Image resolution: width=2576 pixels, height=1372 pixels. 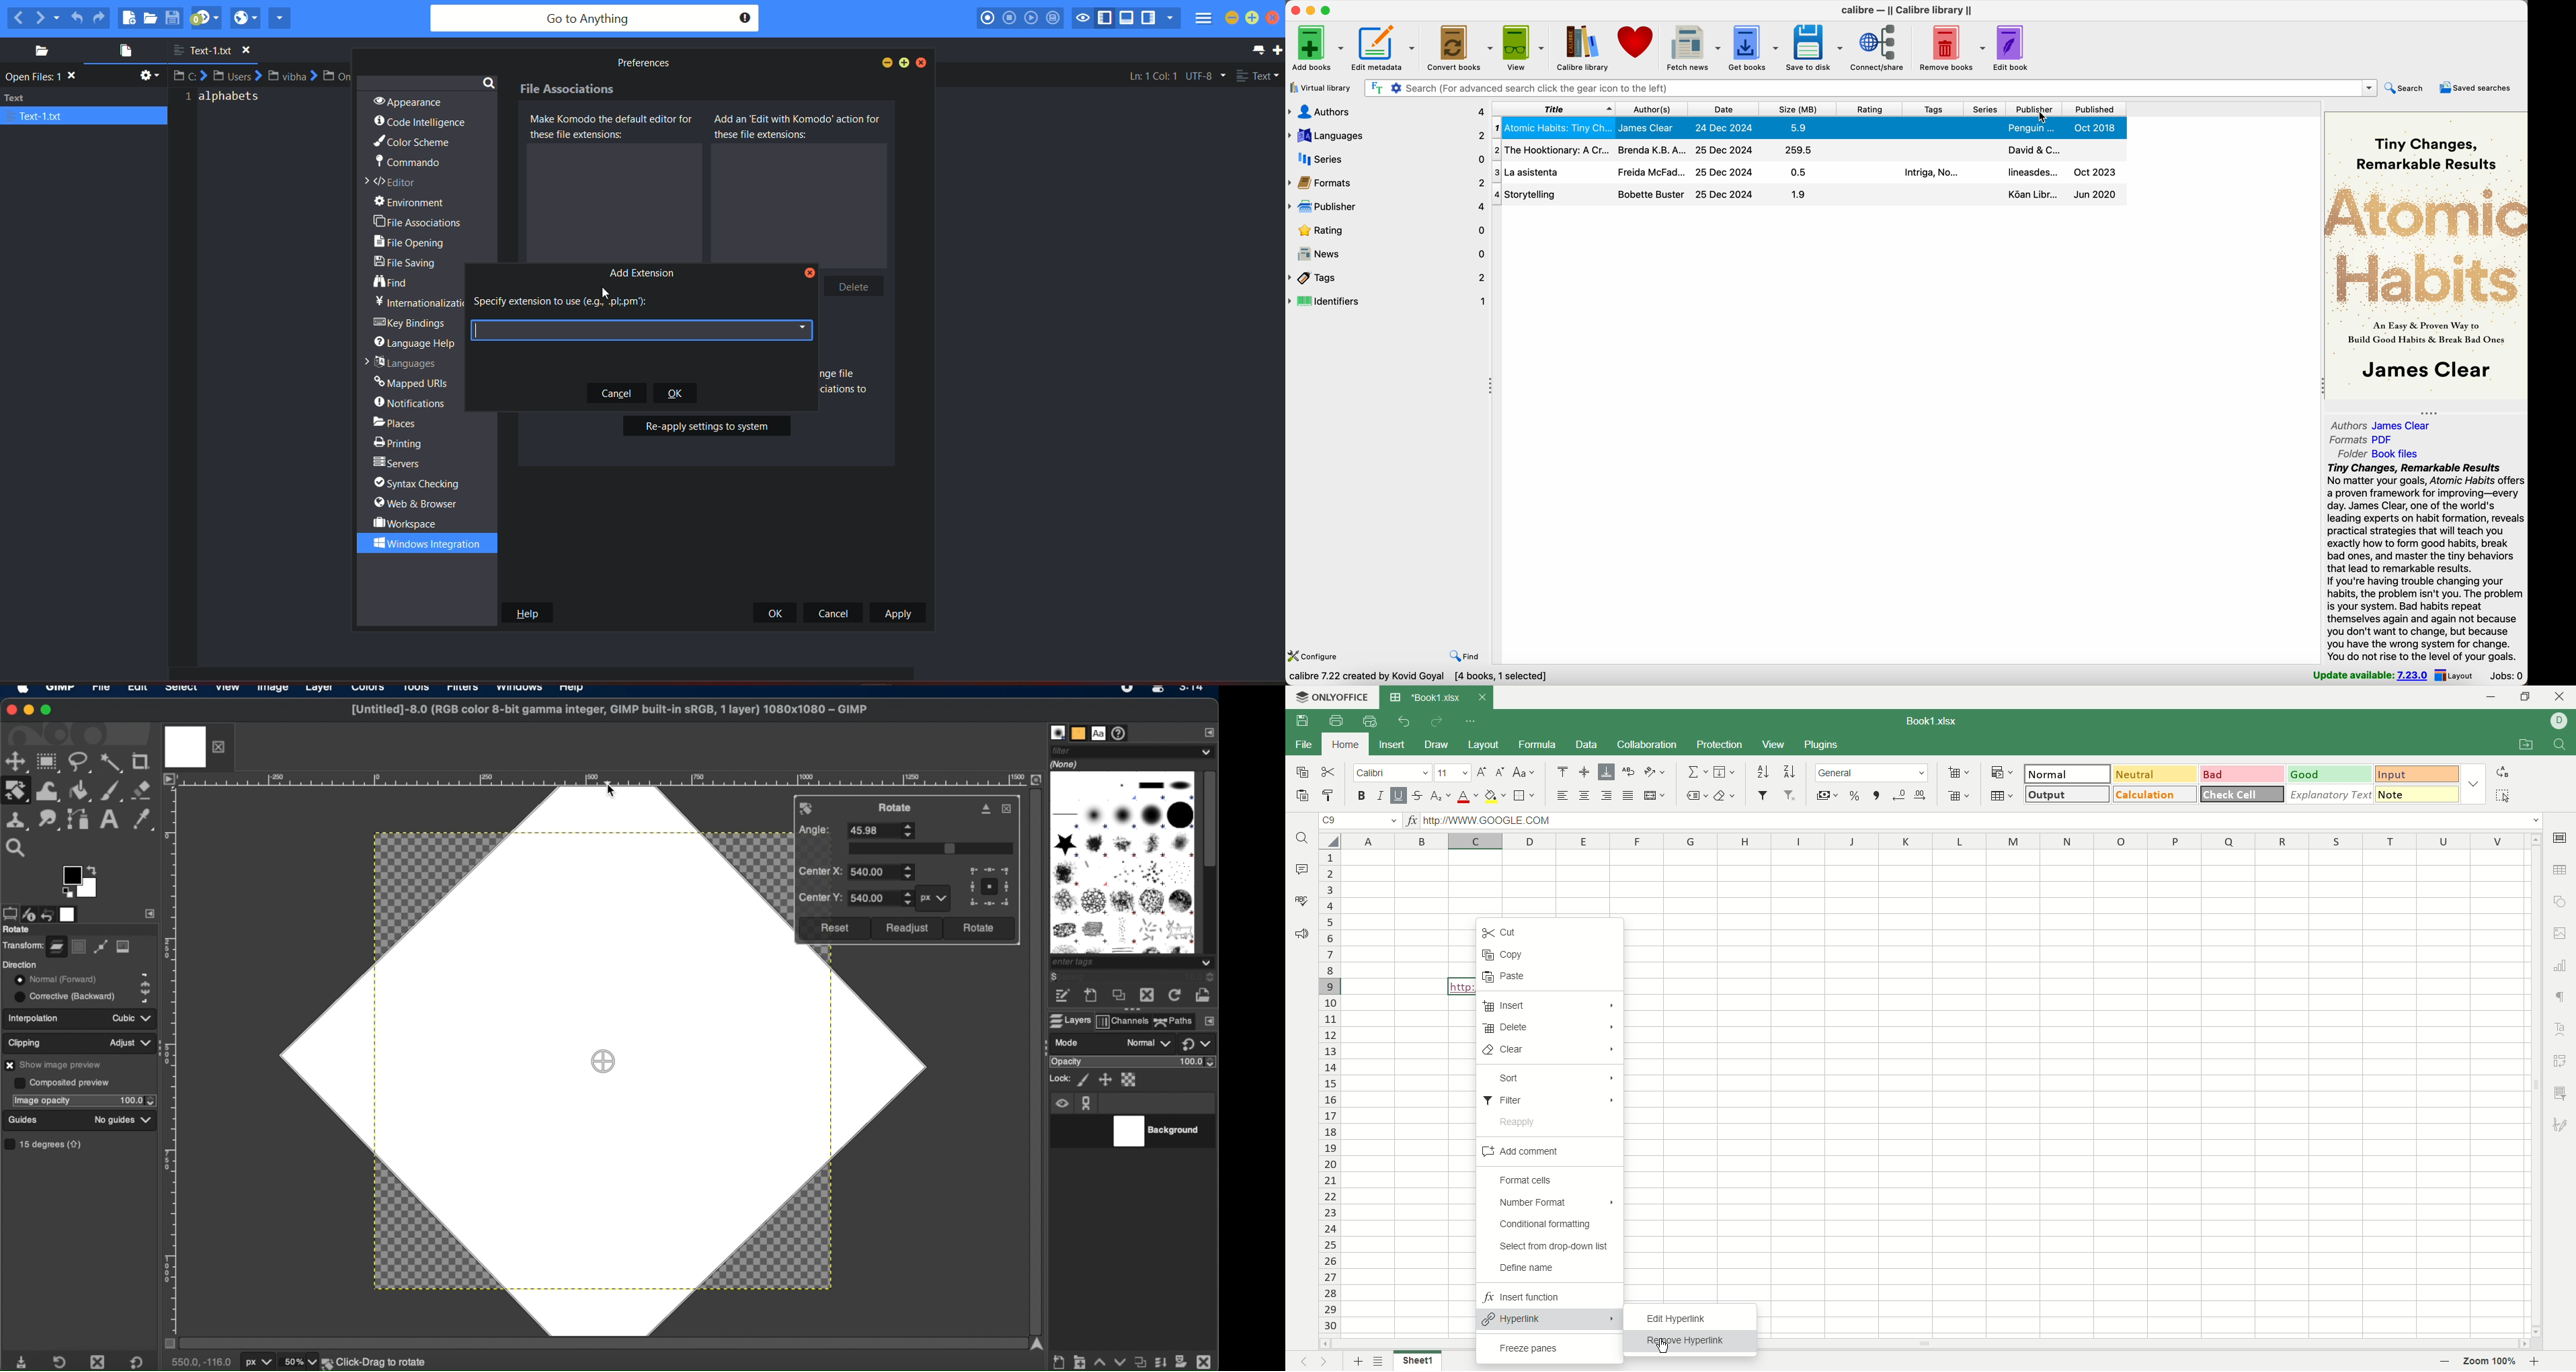 What do you see at coordinates (1437, 722) in the screenshot?
I see `redo` at bounding box center [1437, 722].